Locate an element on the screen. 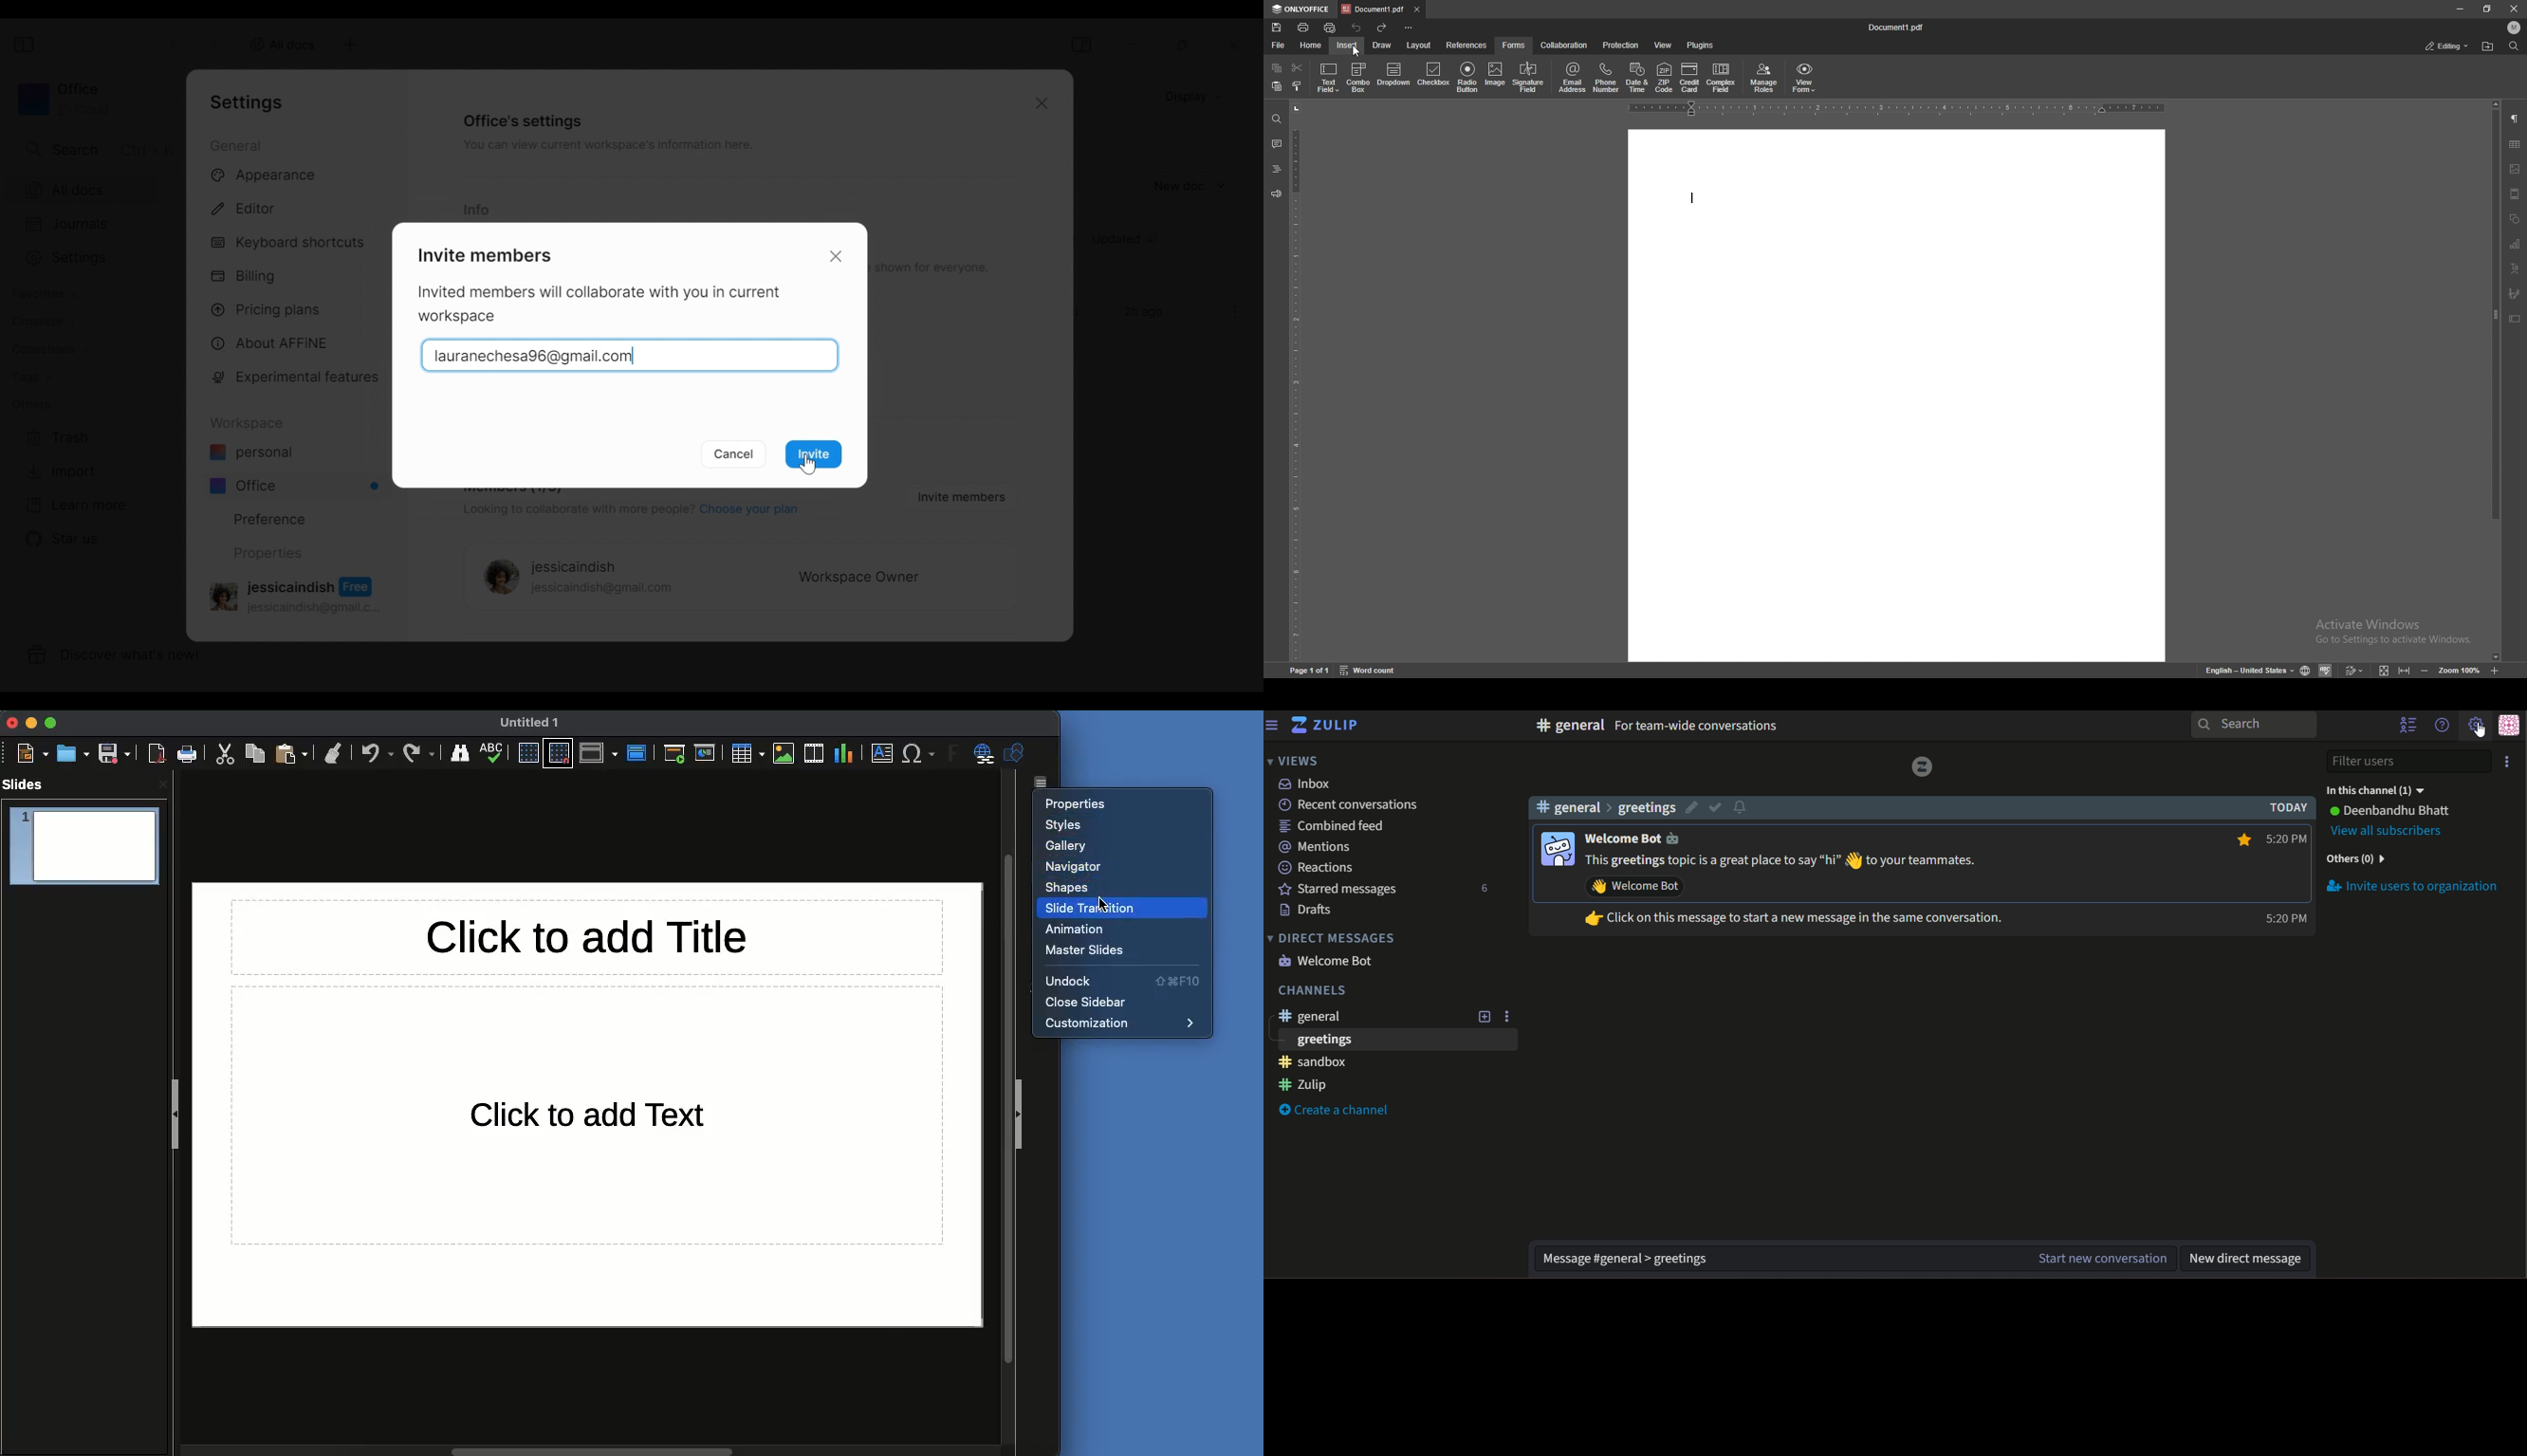 The height and width of the screenshot is (1456, 2548). Master slides is located at coordinates (1090, 951).